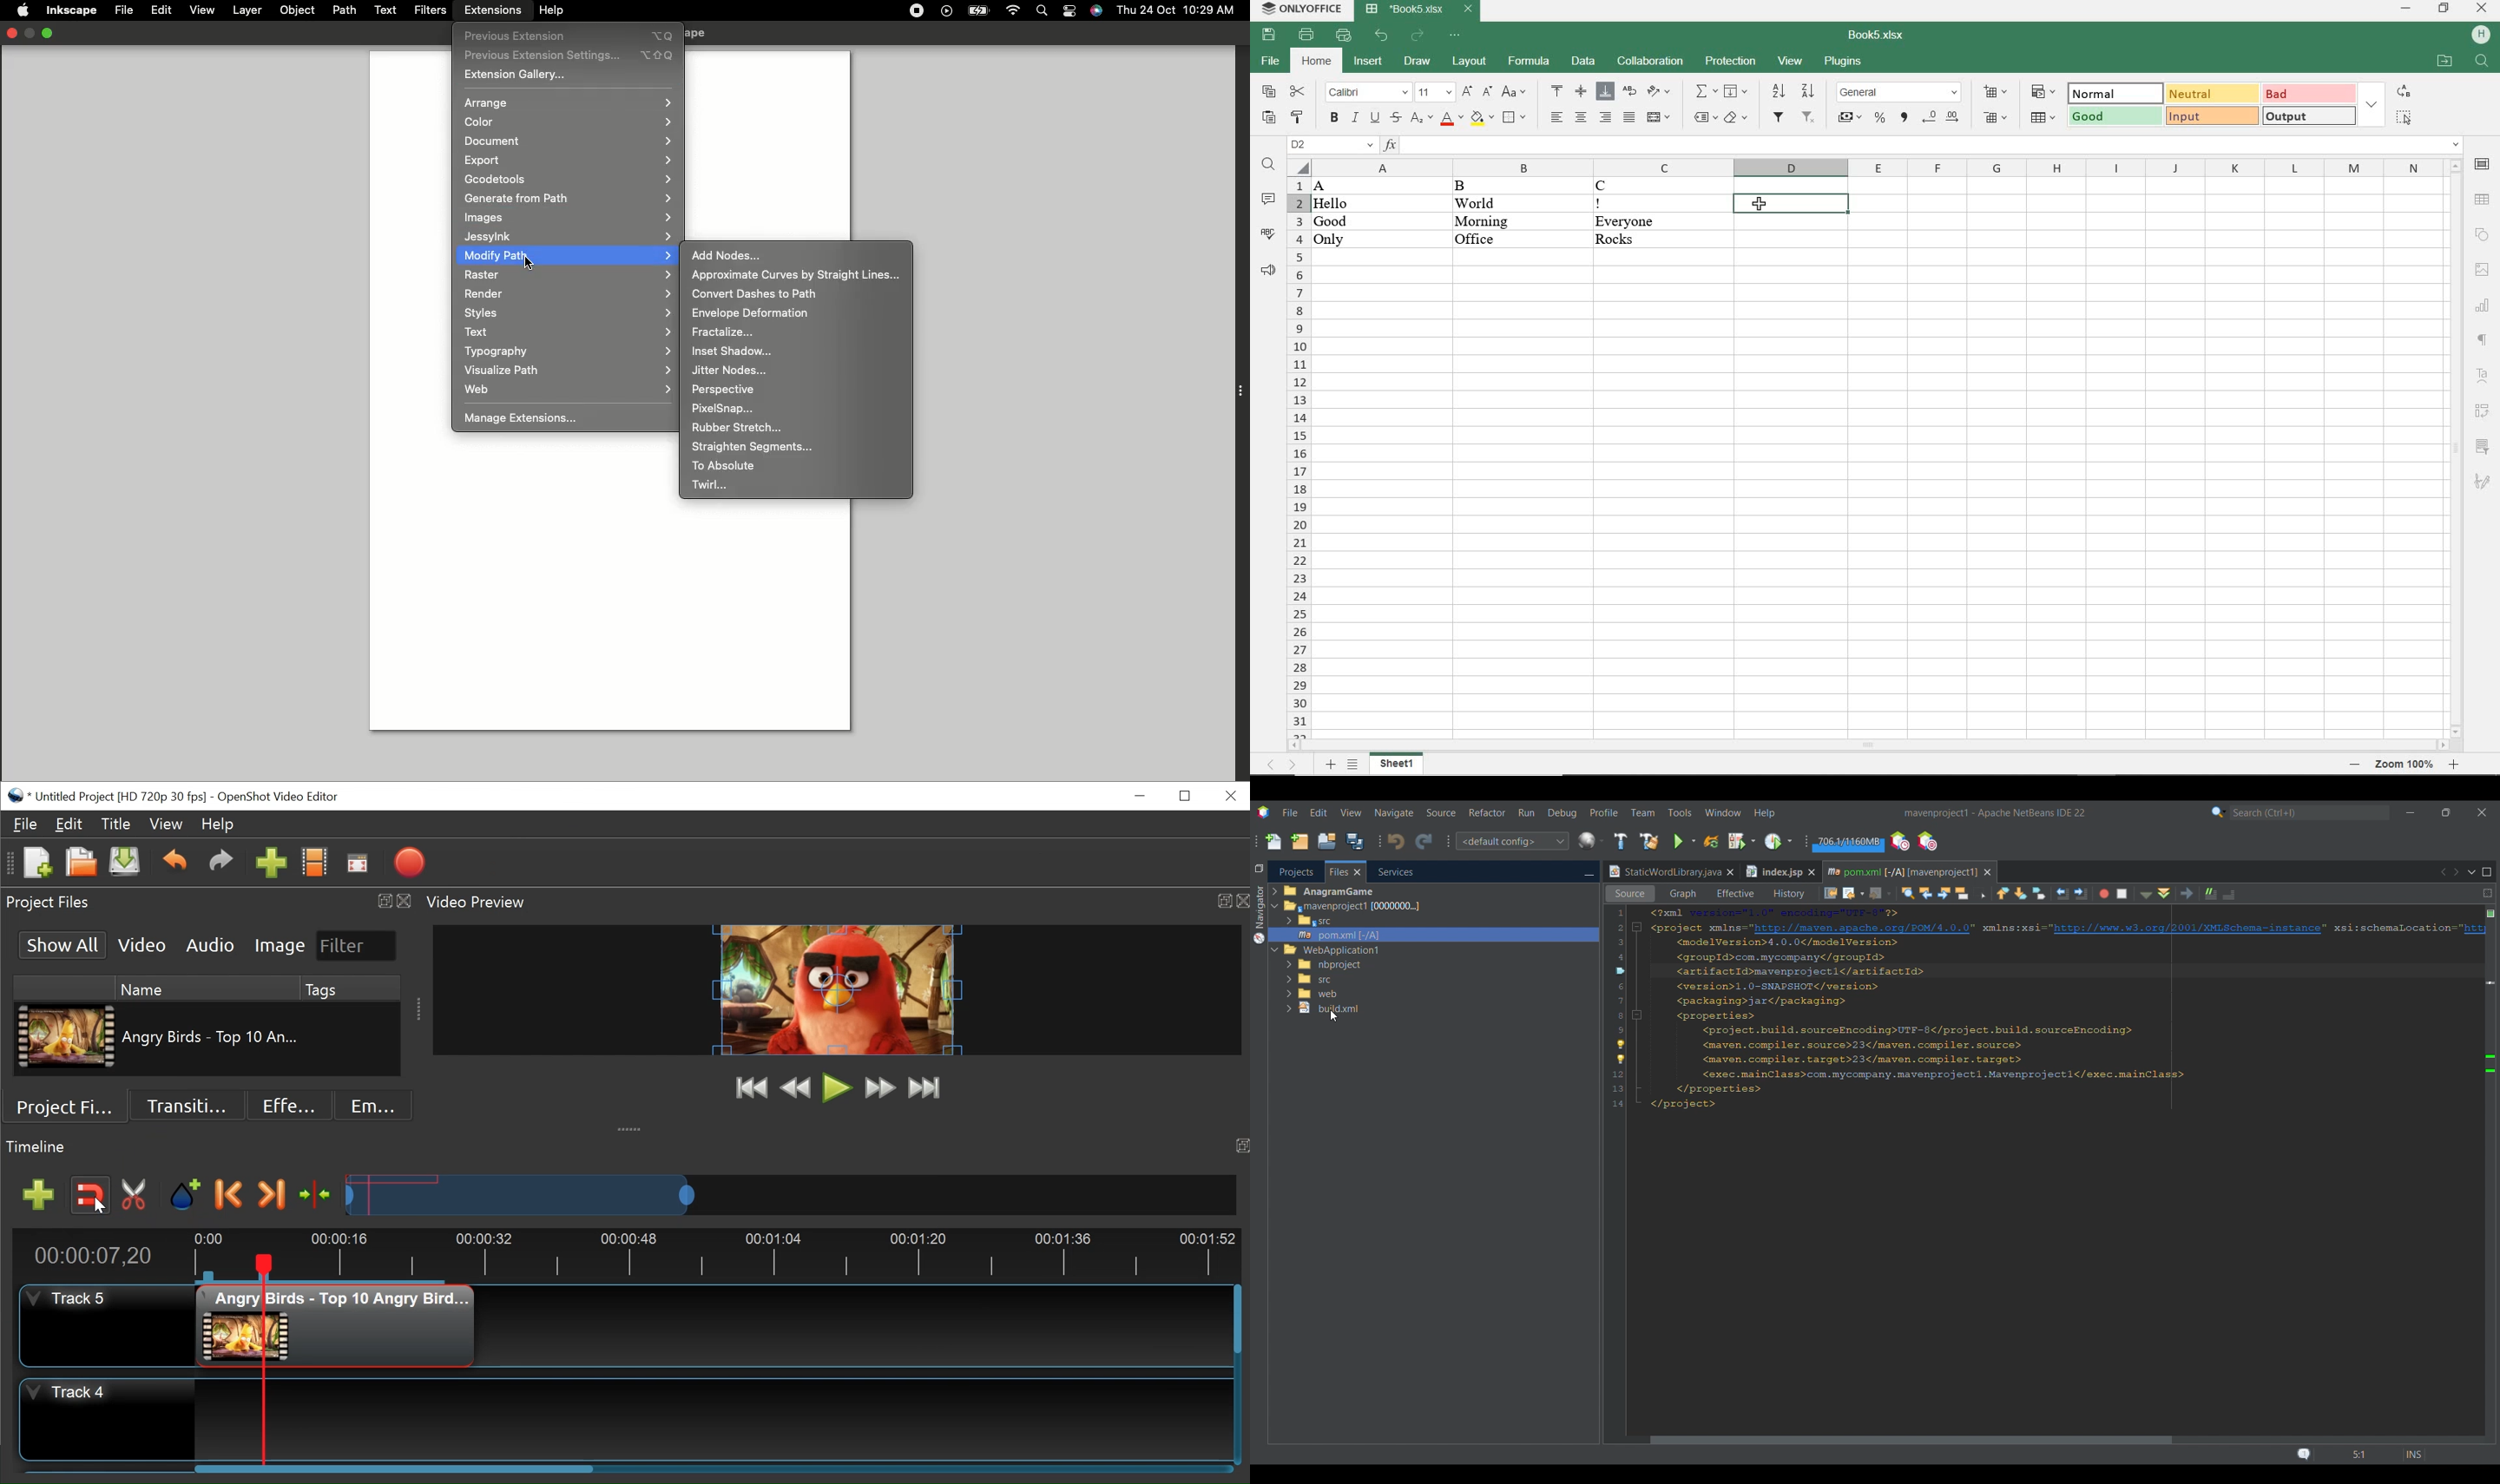 This screenshot has width=2520, height=1484. What do you see at coordinates (795, 275) in the screenshot?
I see `Approximate curves by straight lines` at bounding box center [795, 275].